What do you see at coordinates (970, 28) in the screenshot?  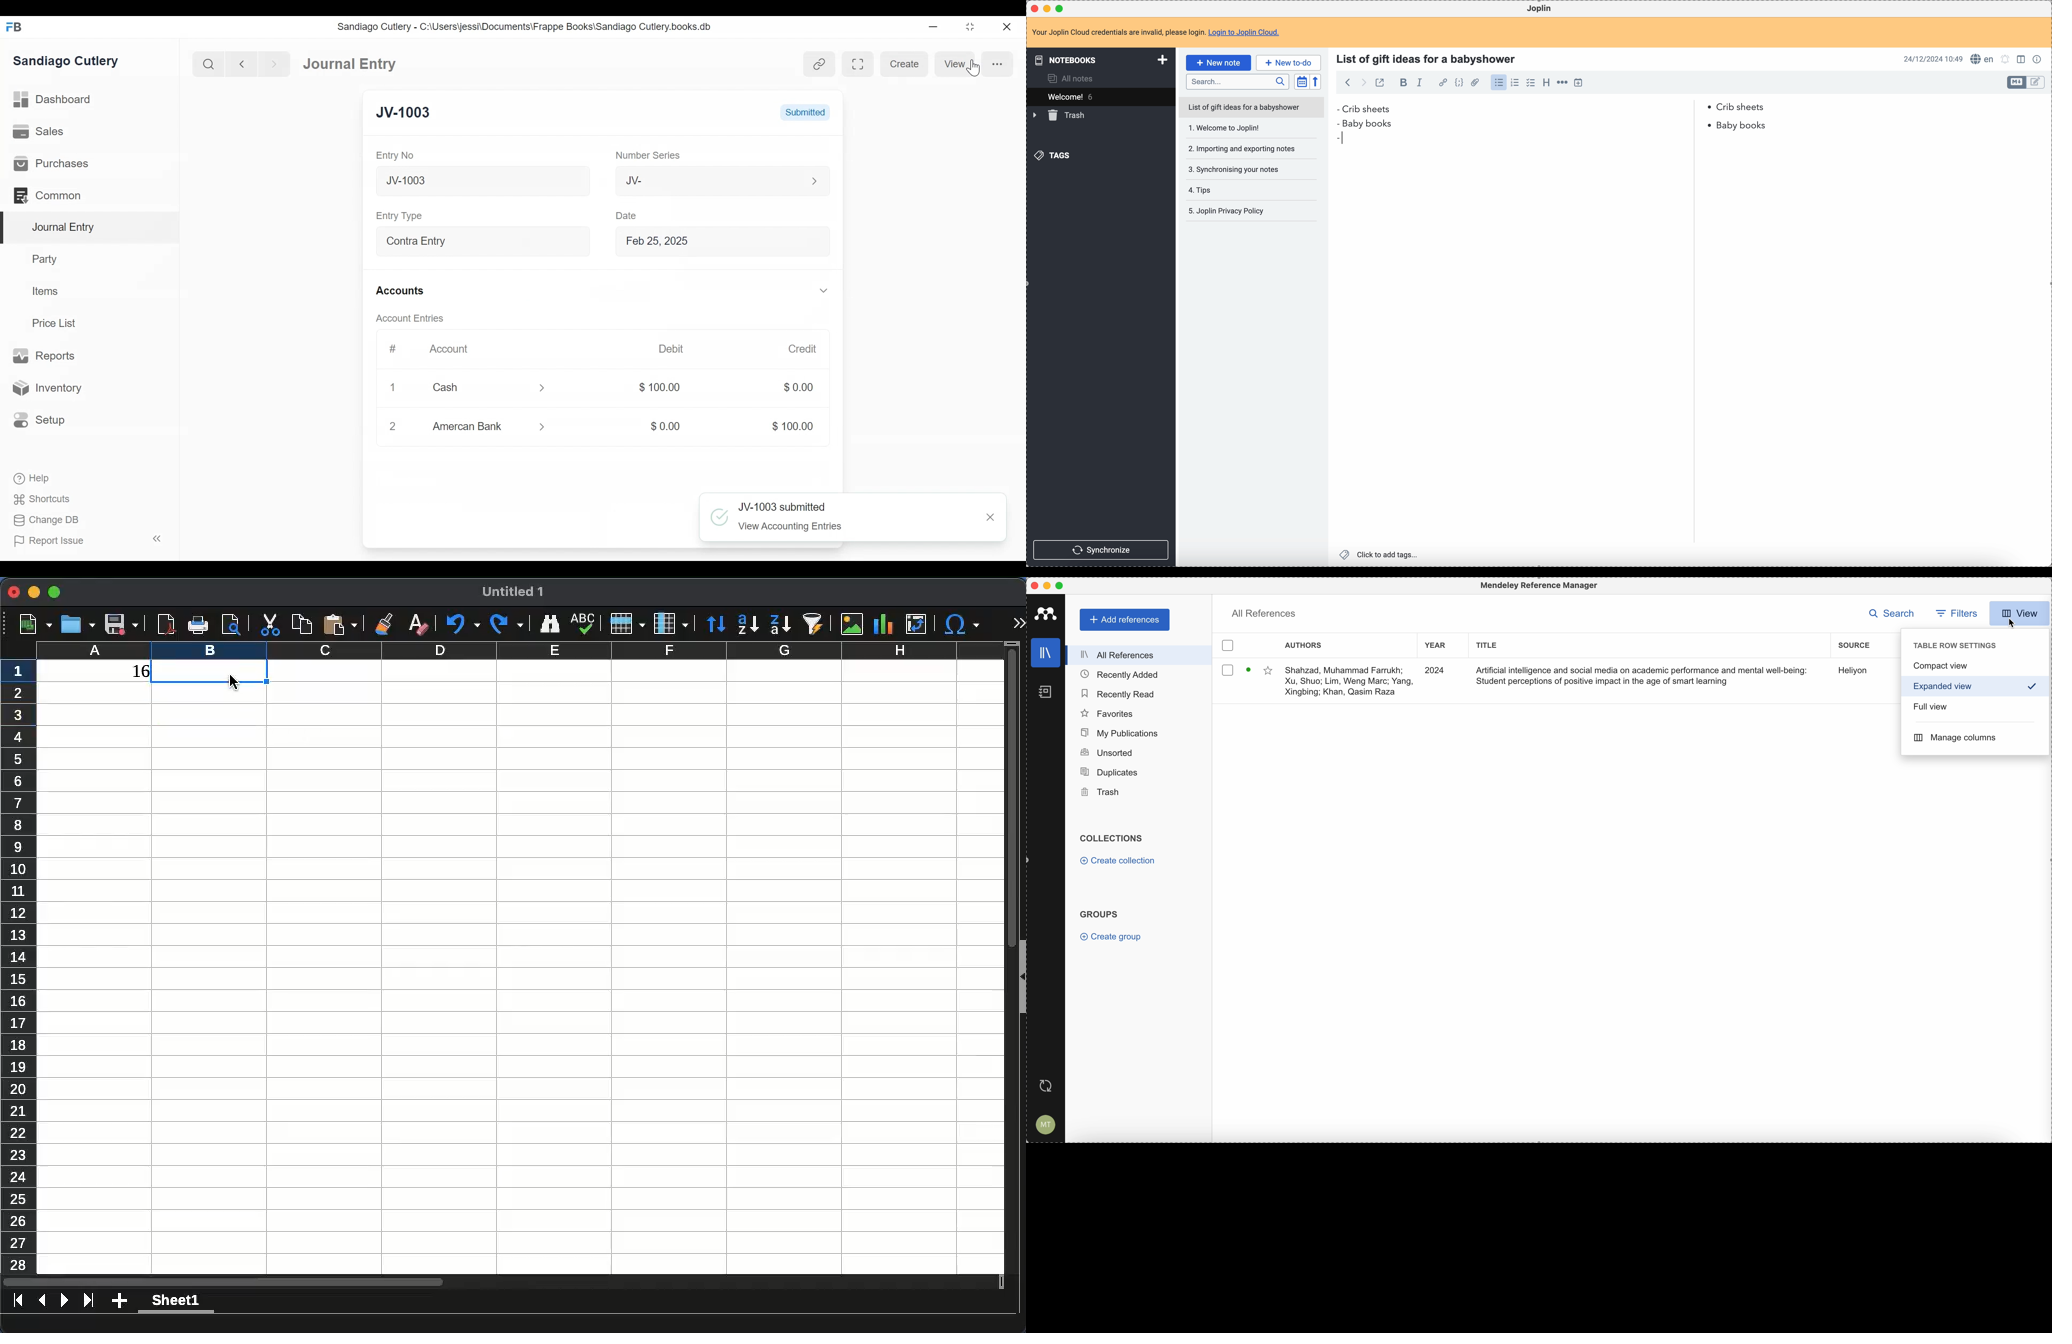 I see `Restore` at bounding box center [970, 28].